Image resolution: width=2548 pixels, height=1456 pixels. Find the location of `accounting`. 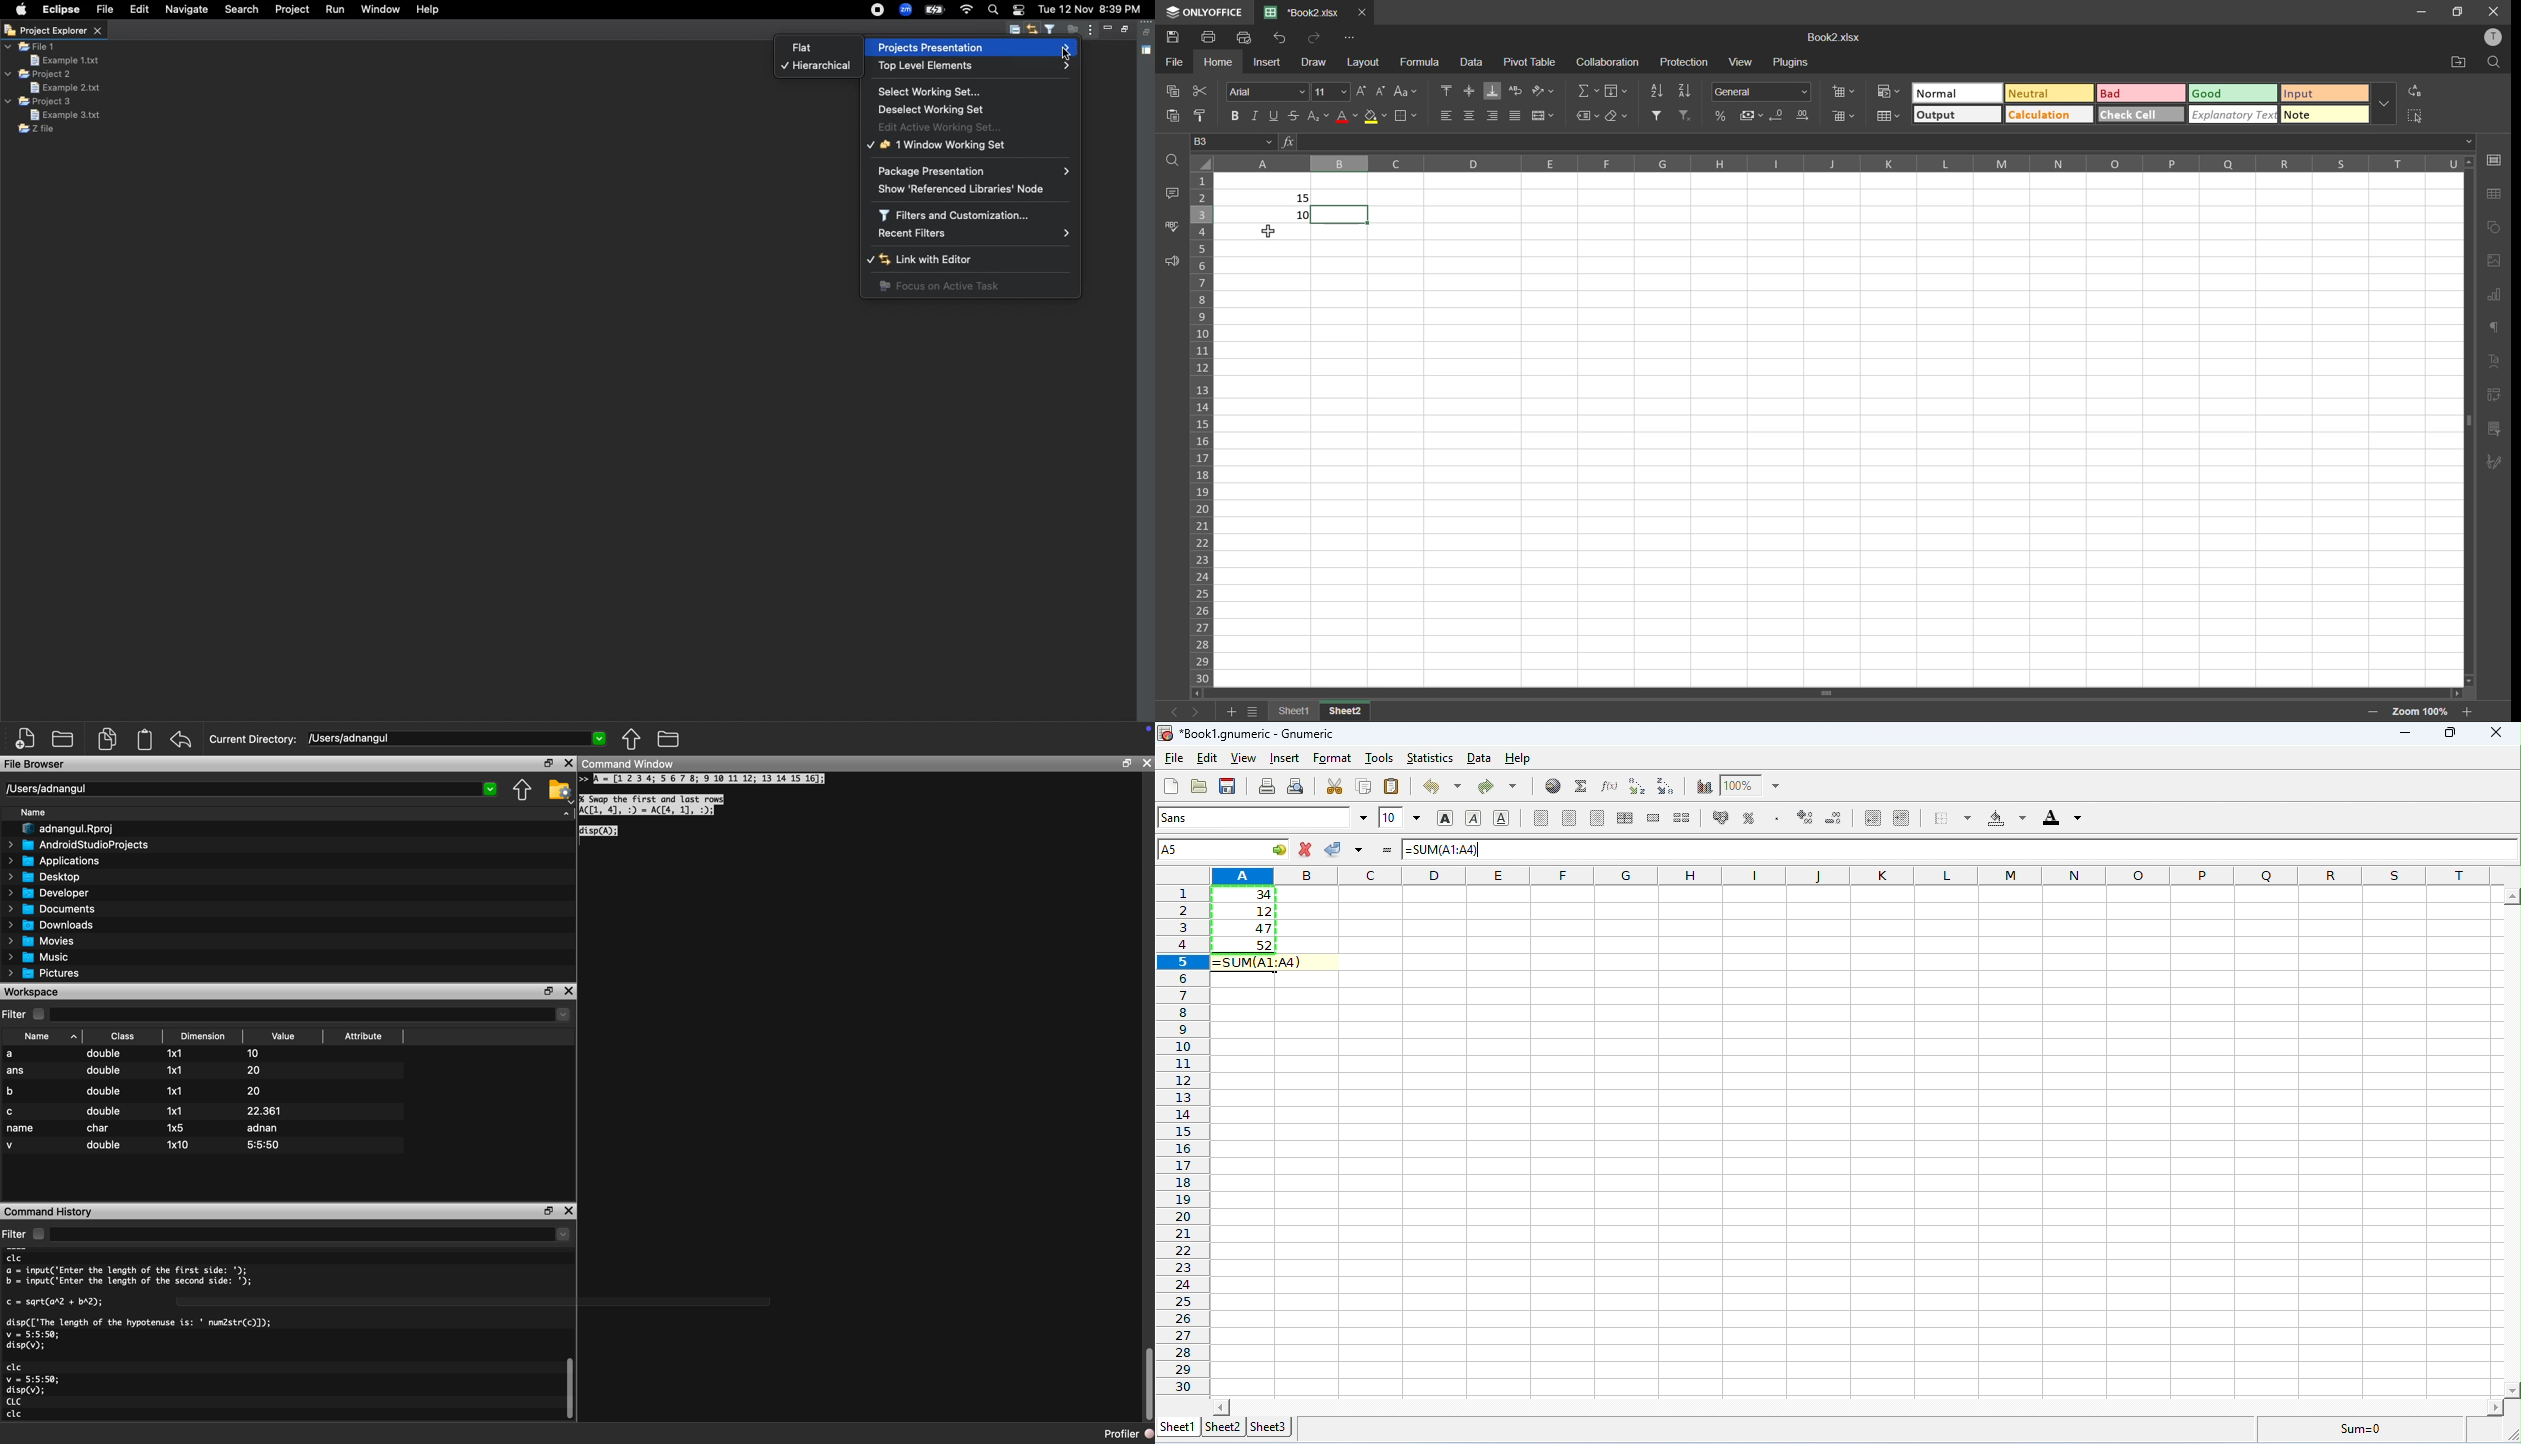

accounting is located at coordinates (1751, 115).